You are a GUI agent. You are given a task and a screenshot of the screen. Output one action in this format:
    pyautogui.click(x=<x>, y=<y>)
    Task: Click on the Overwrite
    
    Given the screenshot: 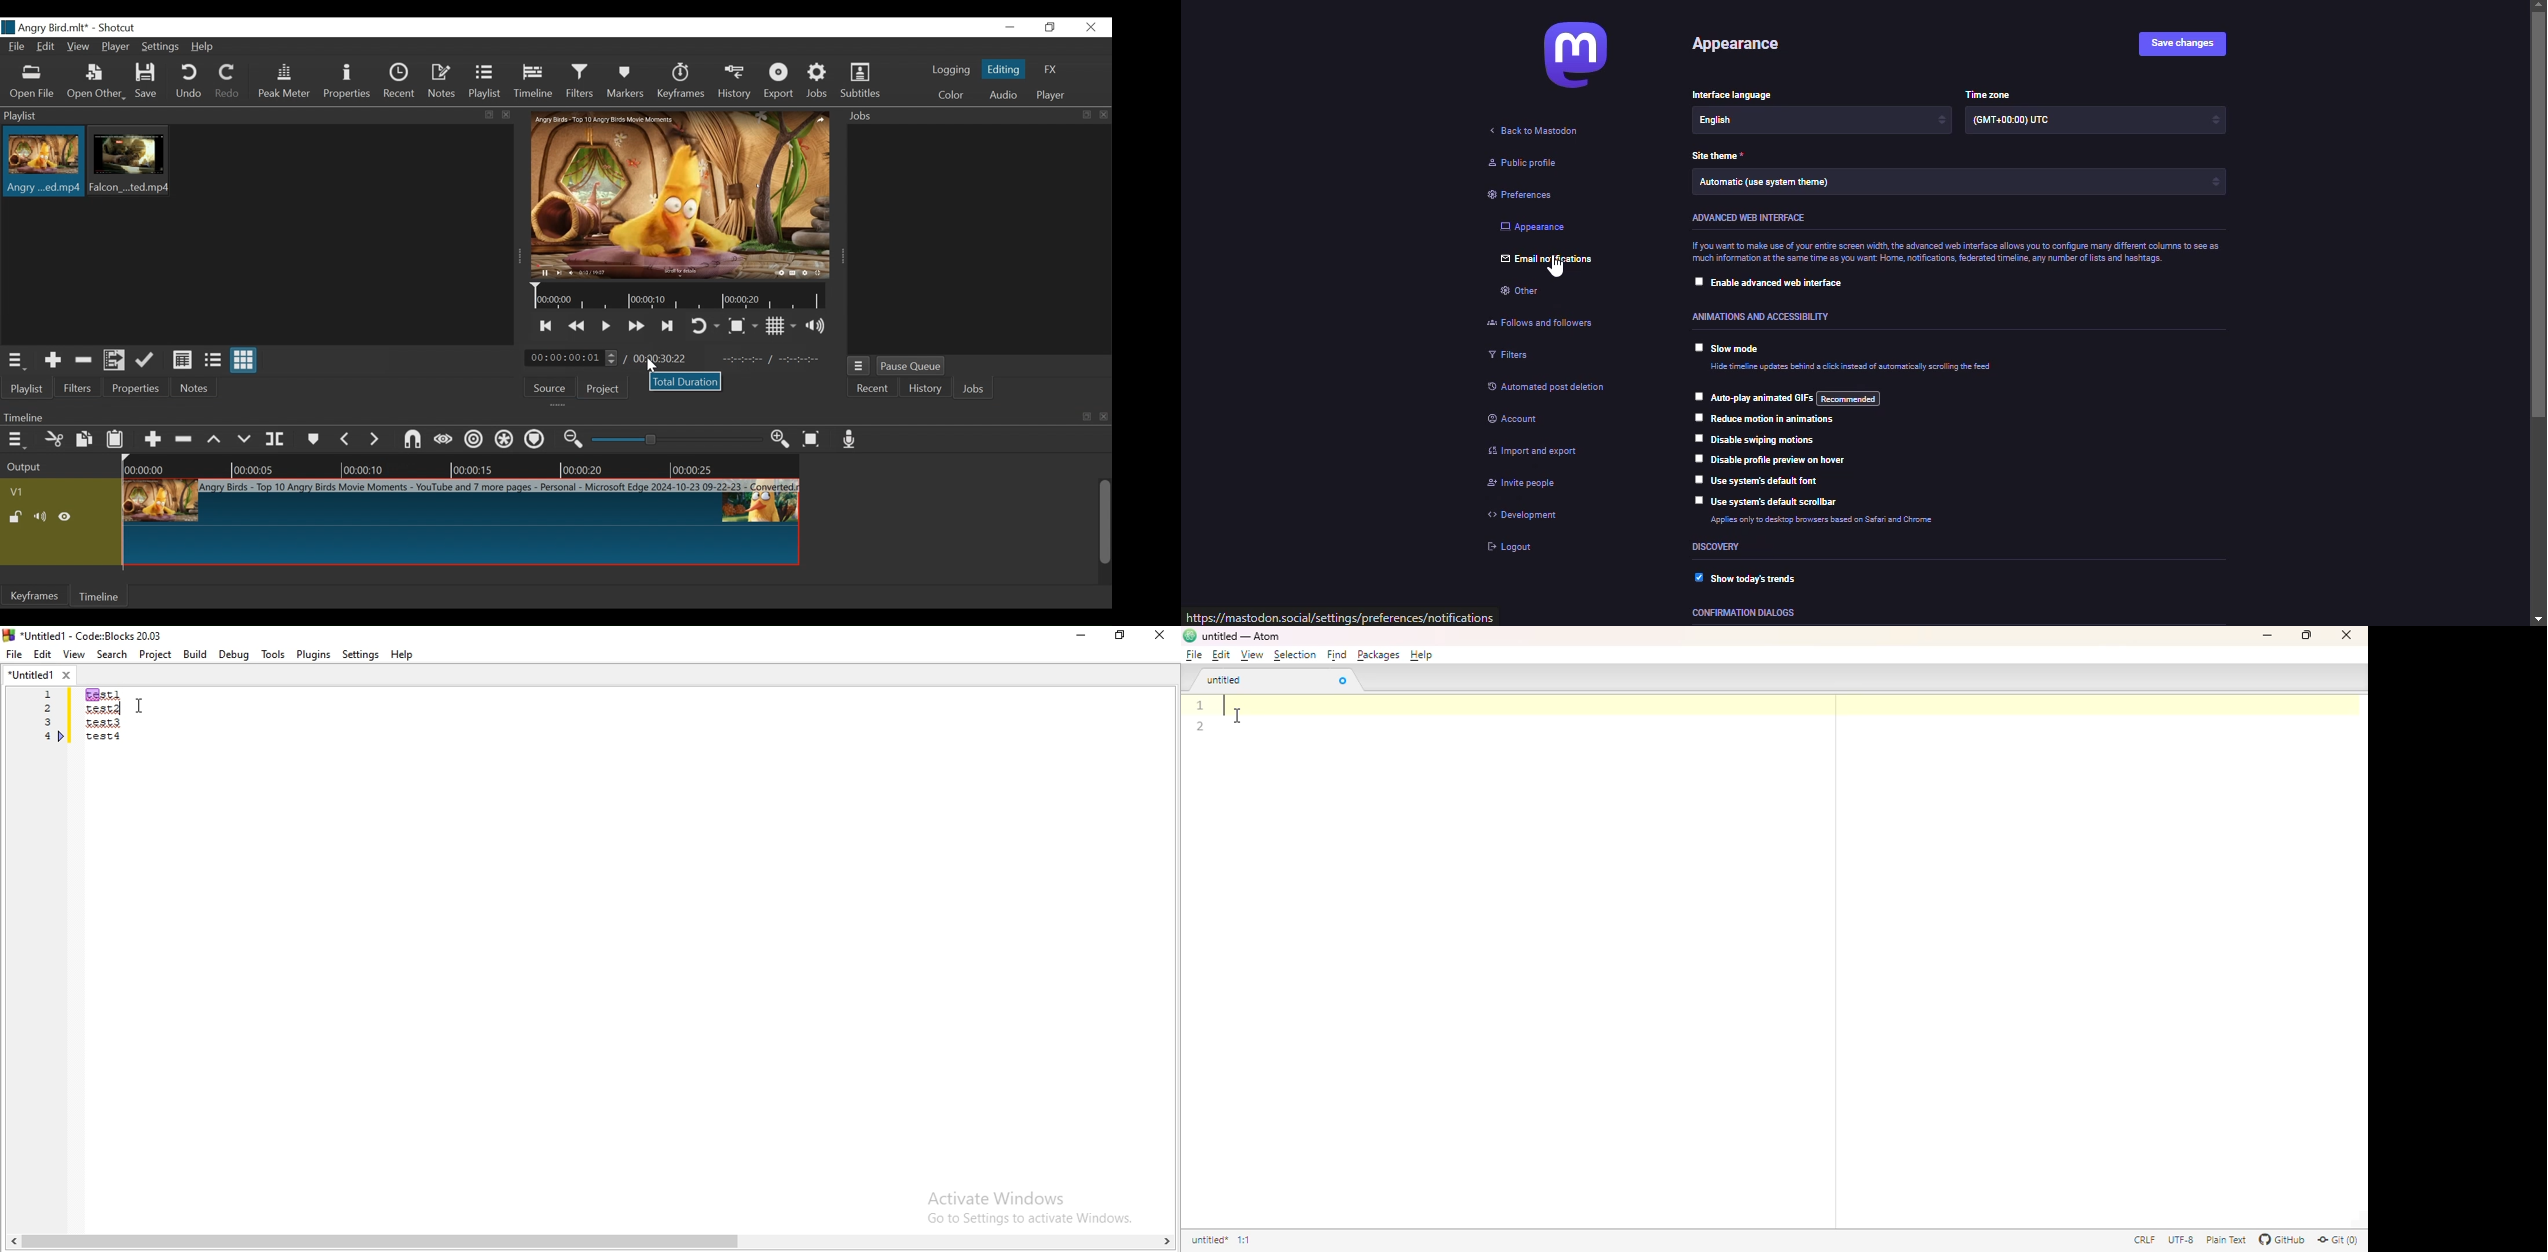 What is the action you would take?
    pyautogui.click(x=244, y=439)
    